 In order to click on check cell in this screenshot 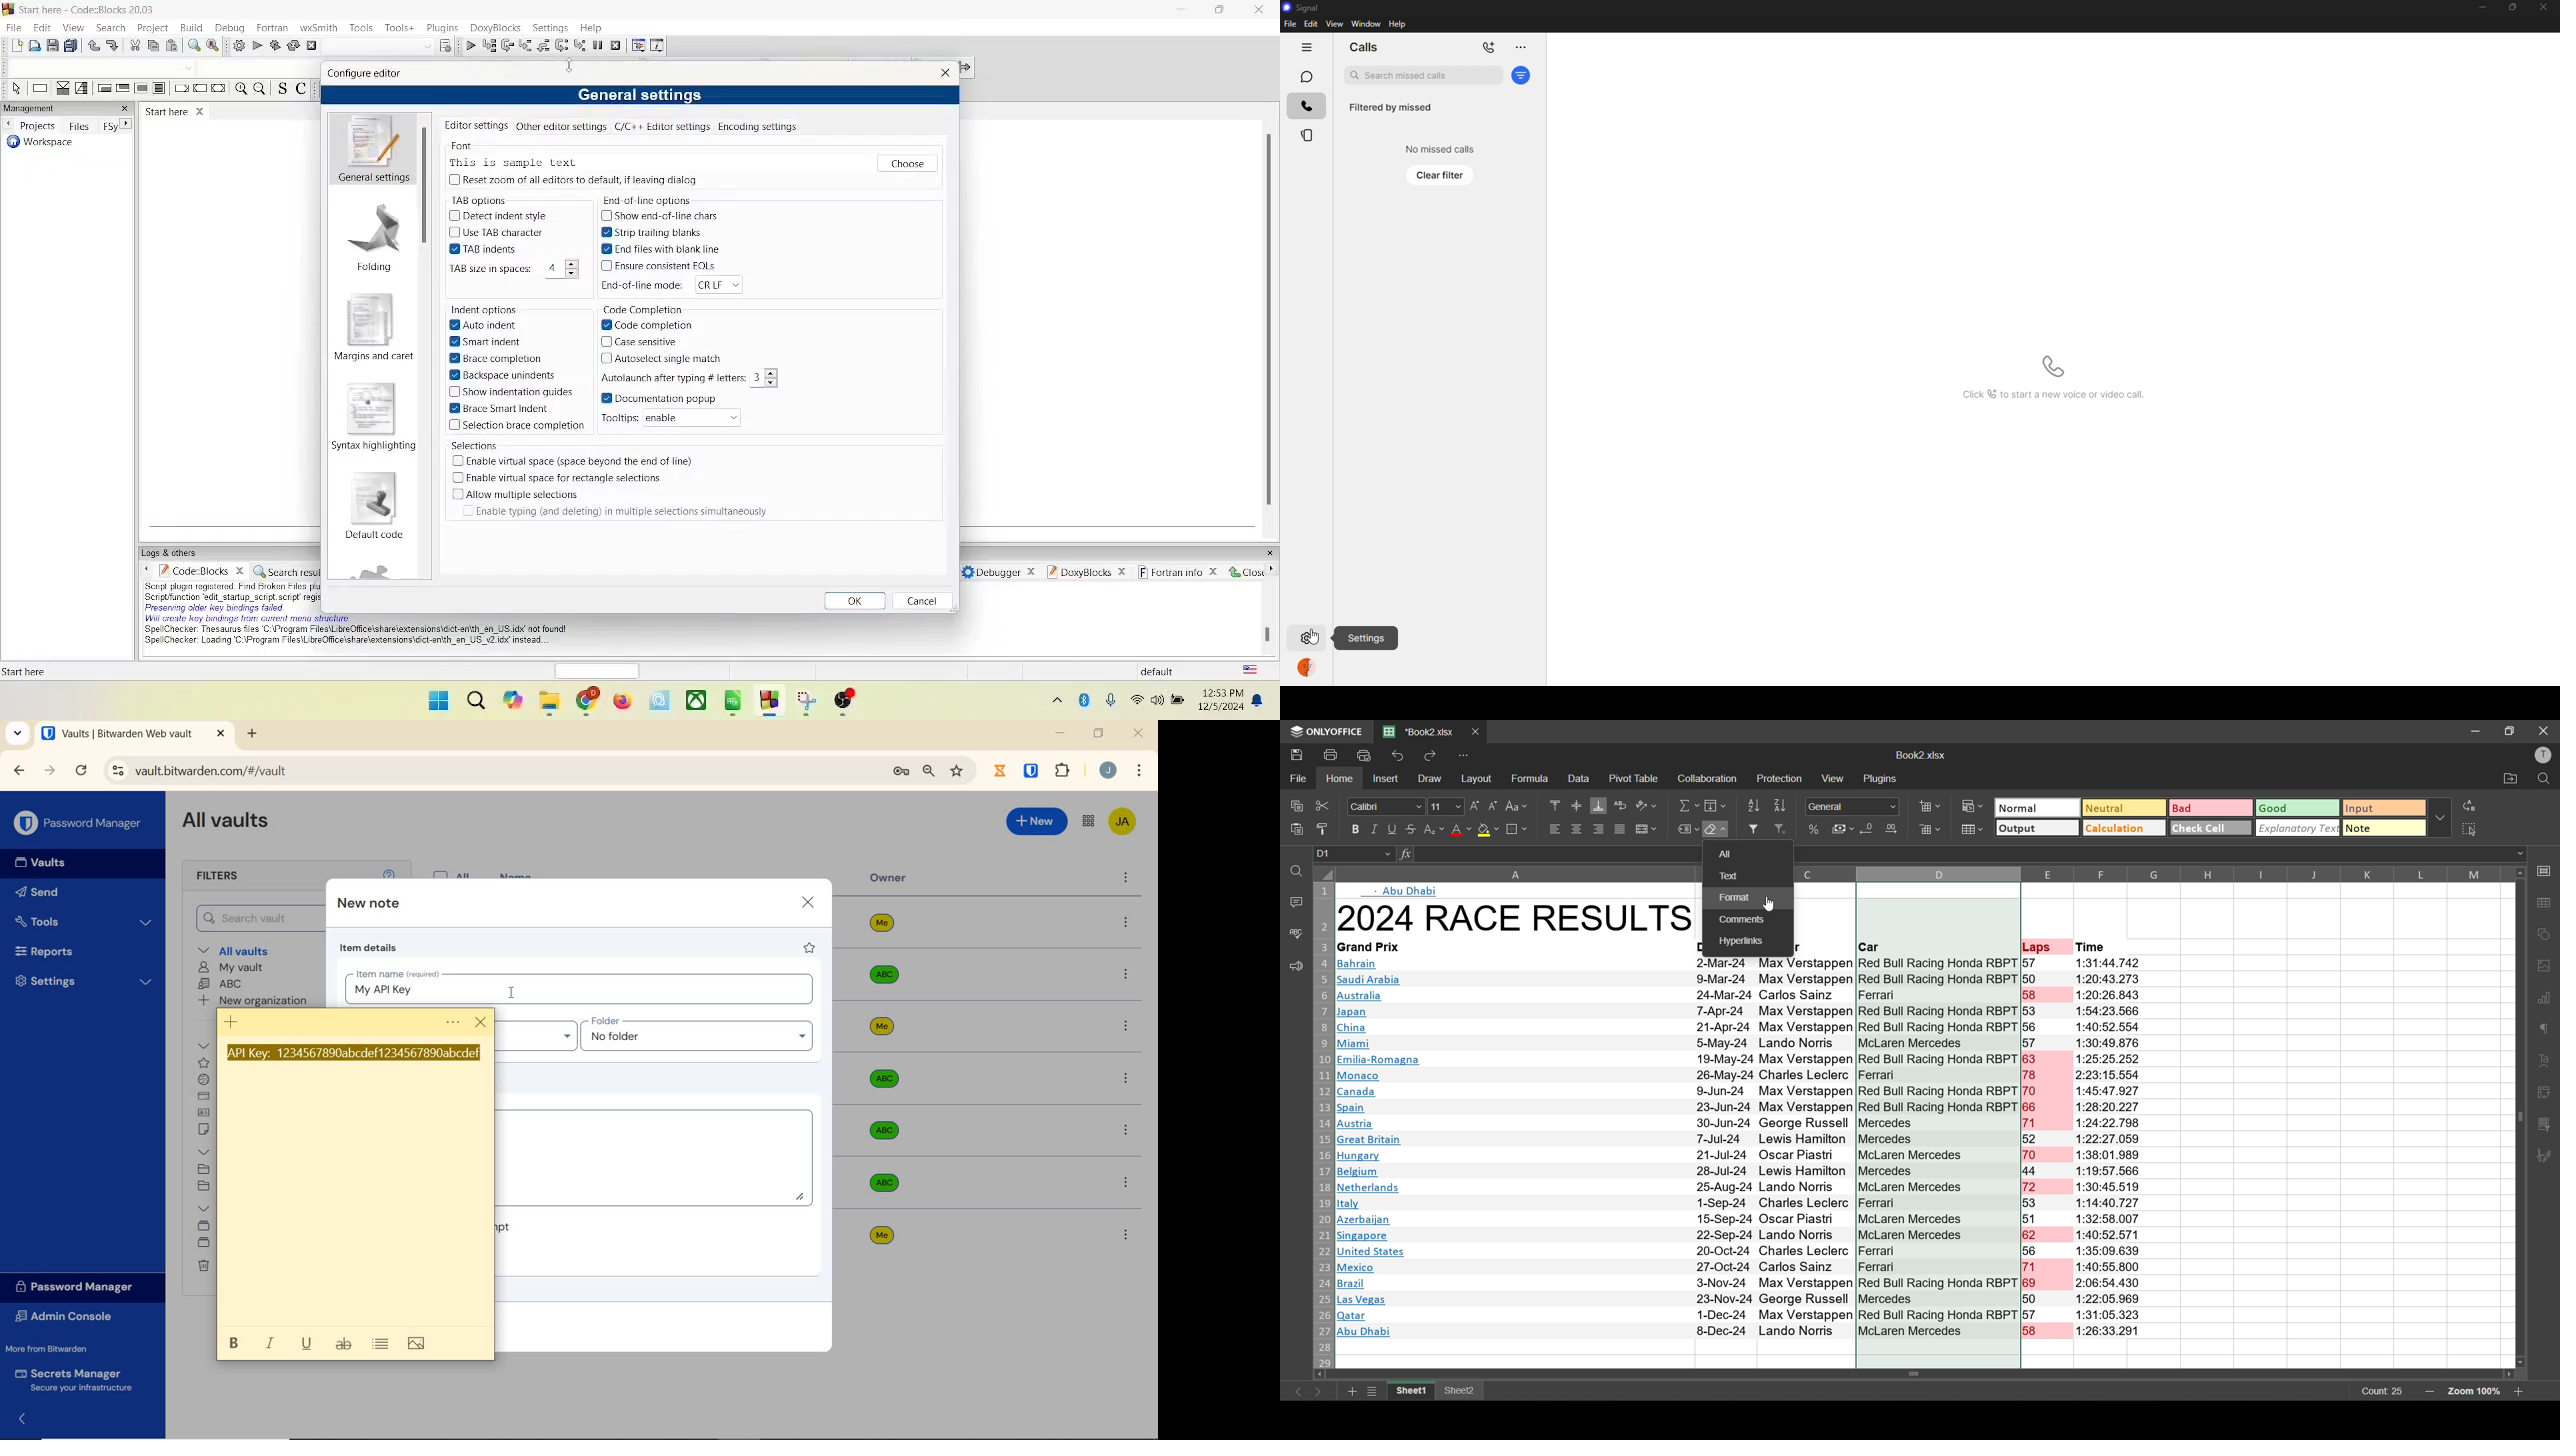, I will do `click(2211, 829)`.